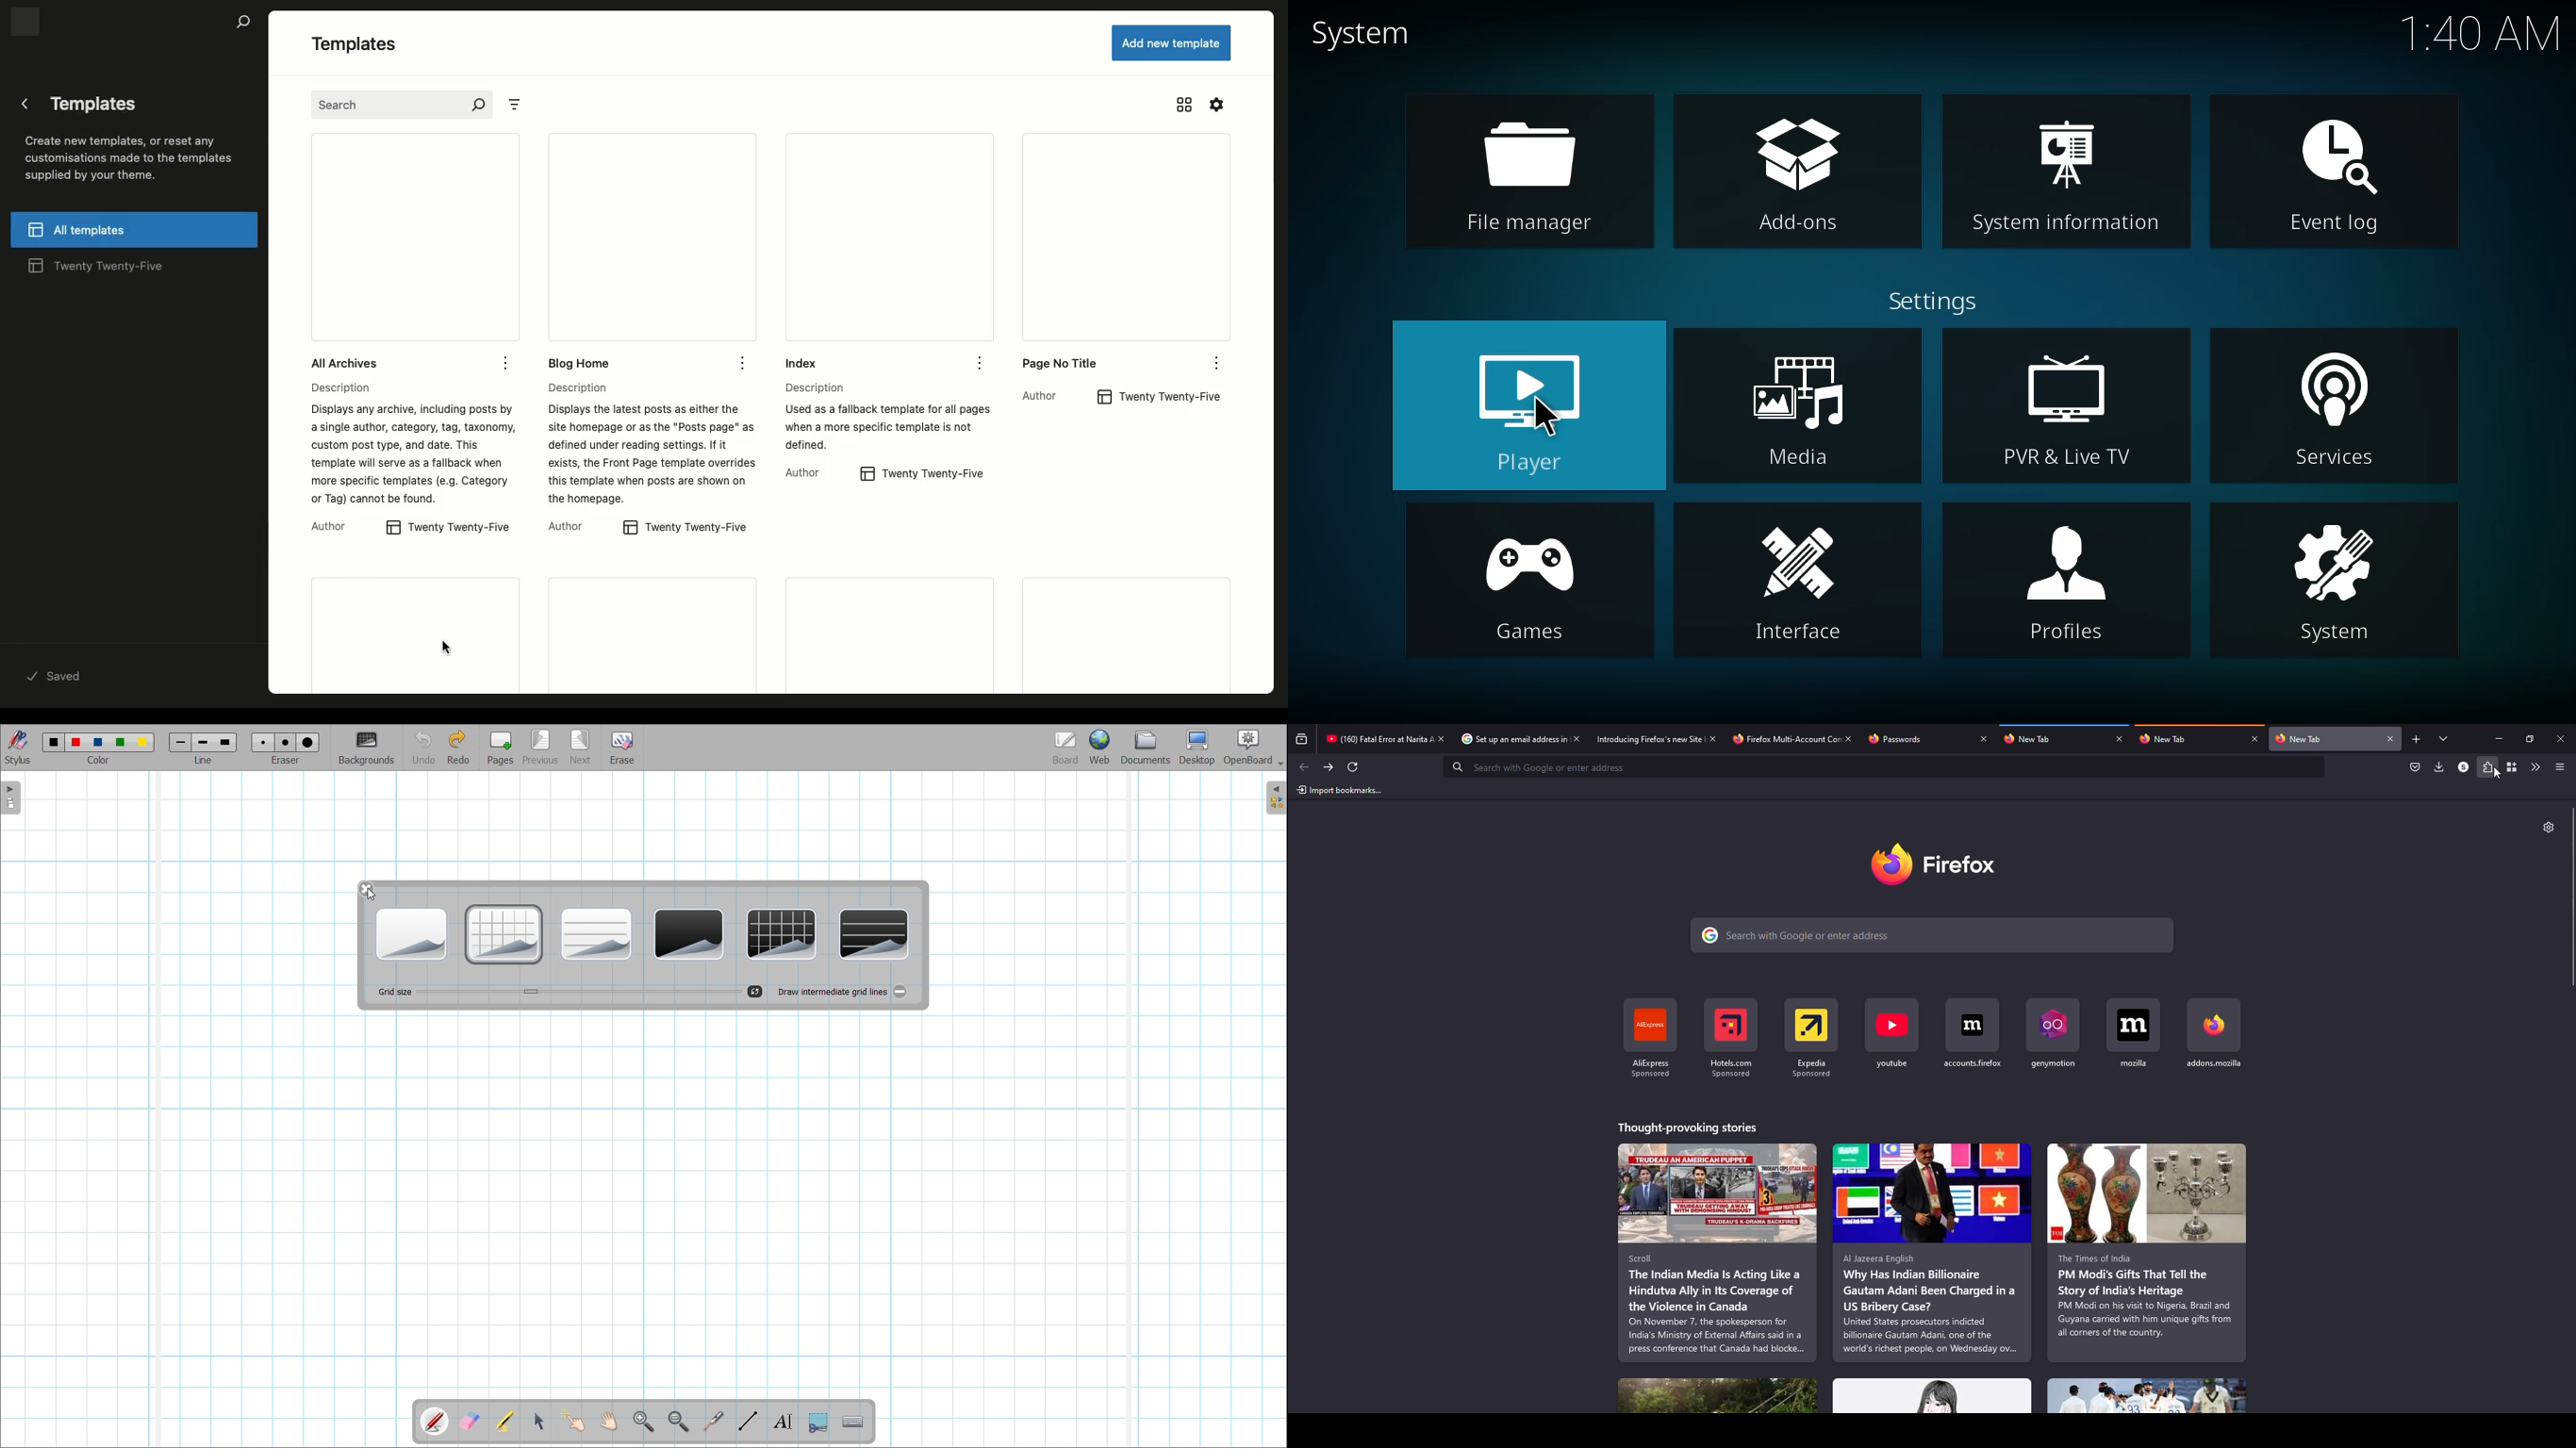  What do you see at coordinates (285, 760) in the screenshot?
I see `Eraser ` at bounding box center [285, 760].